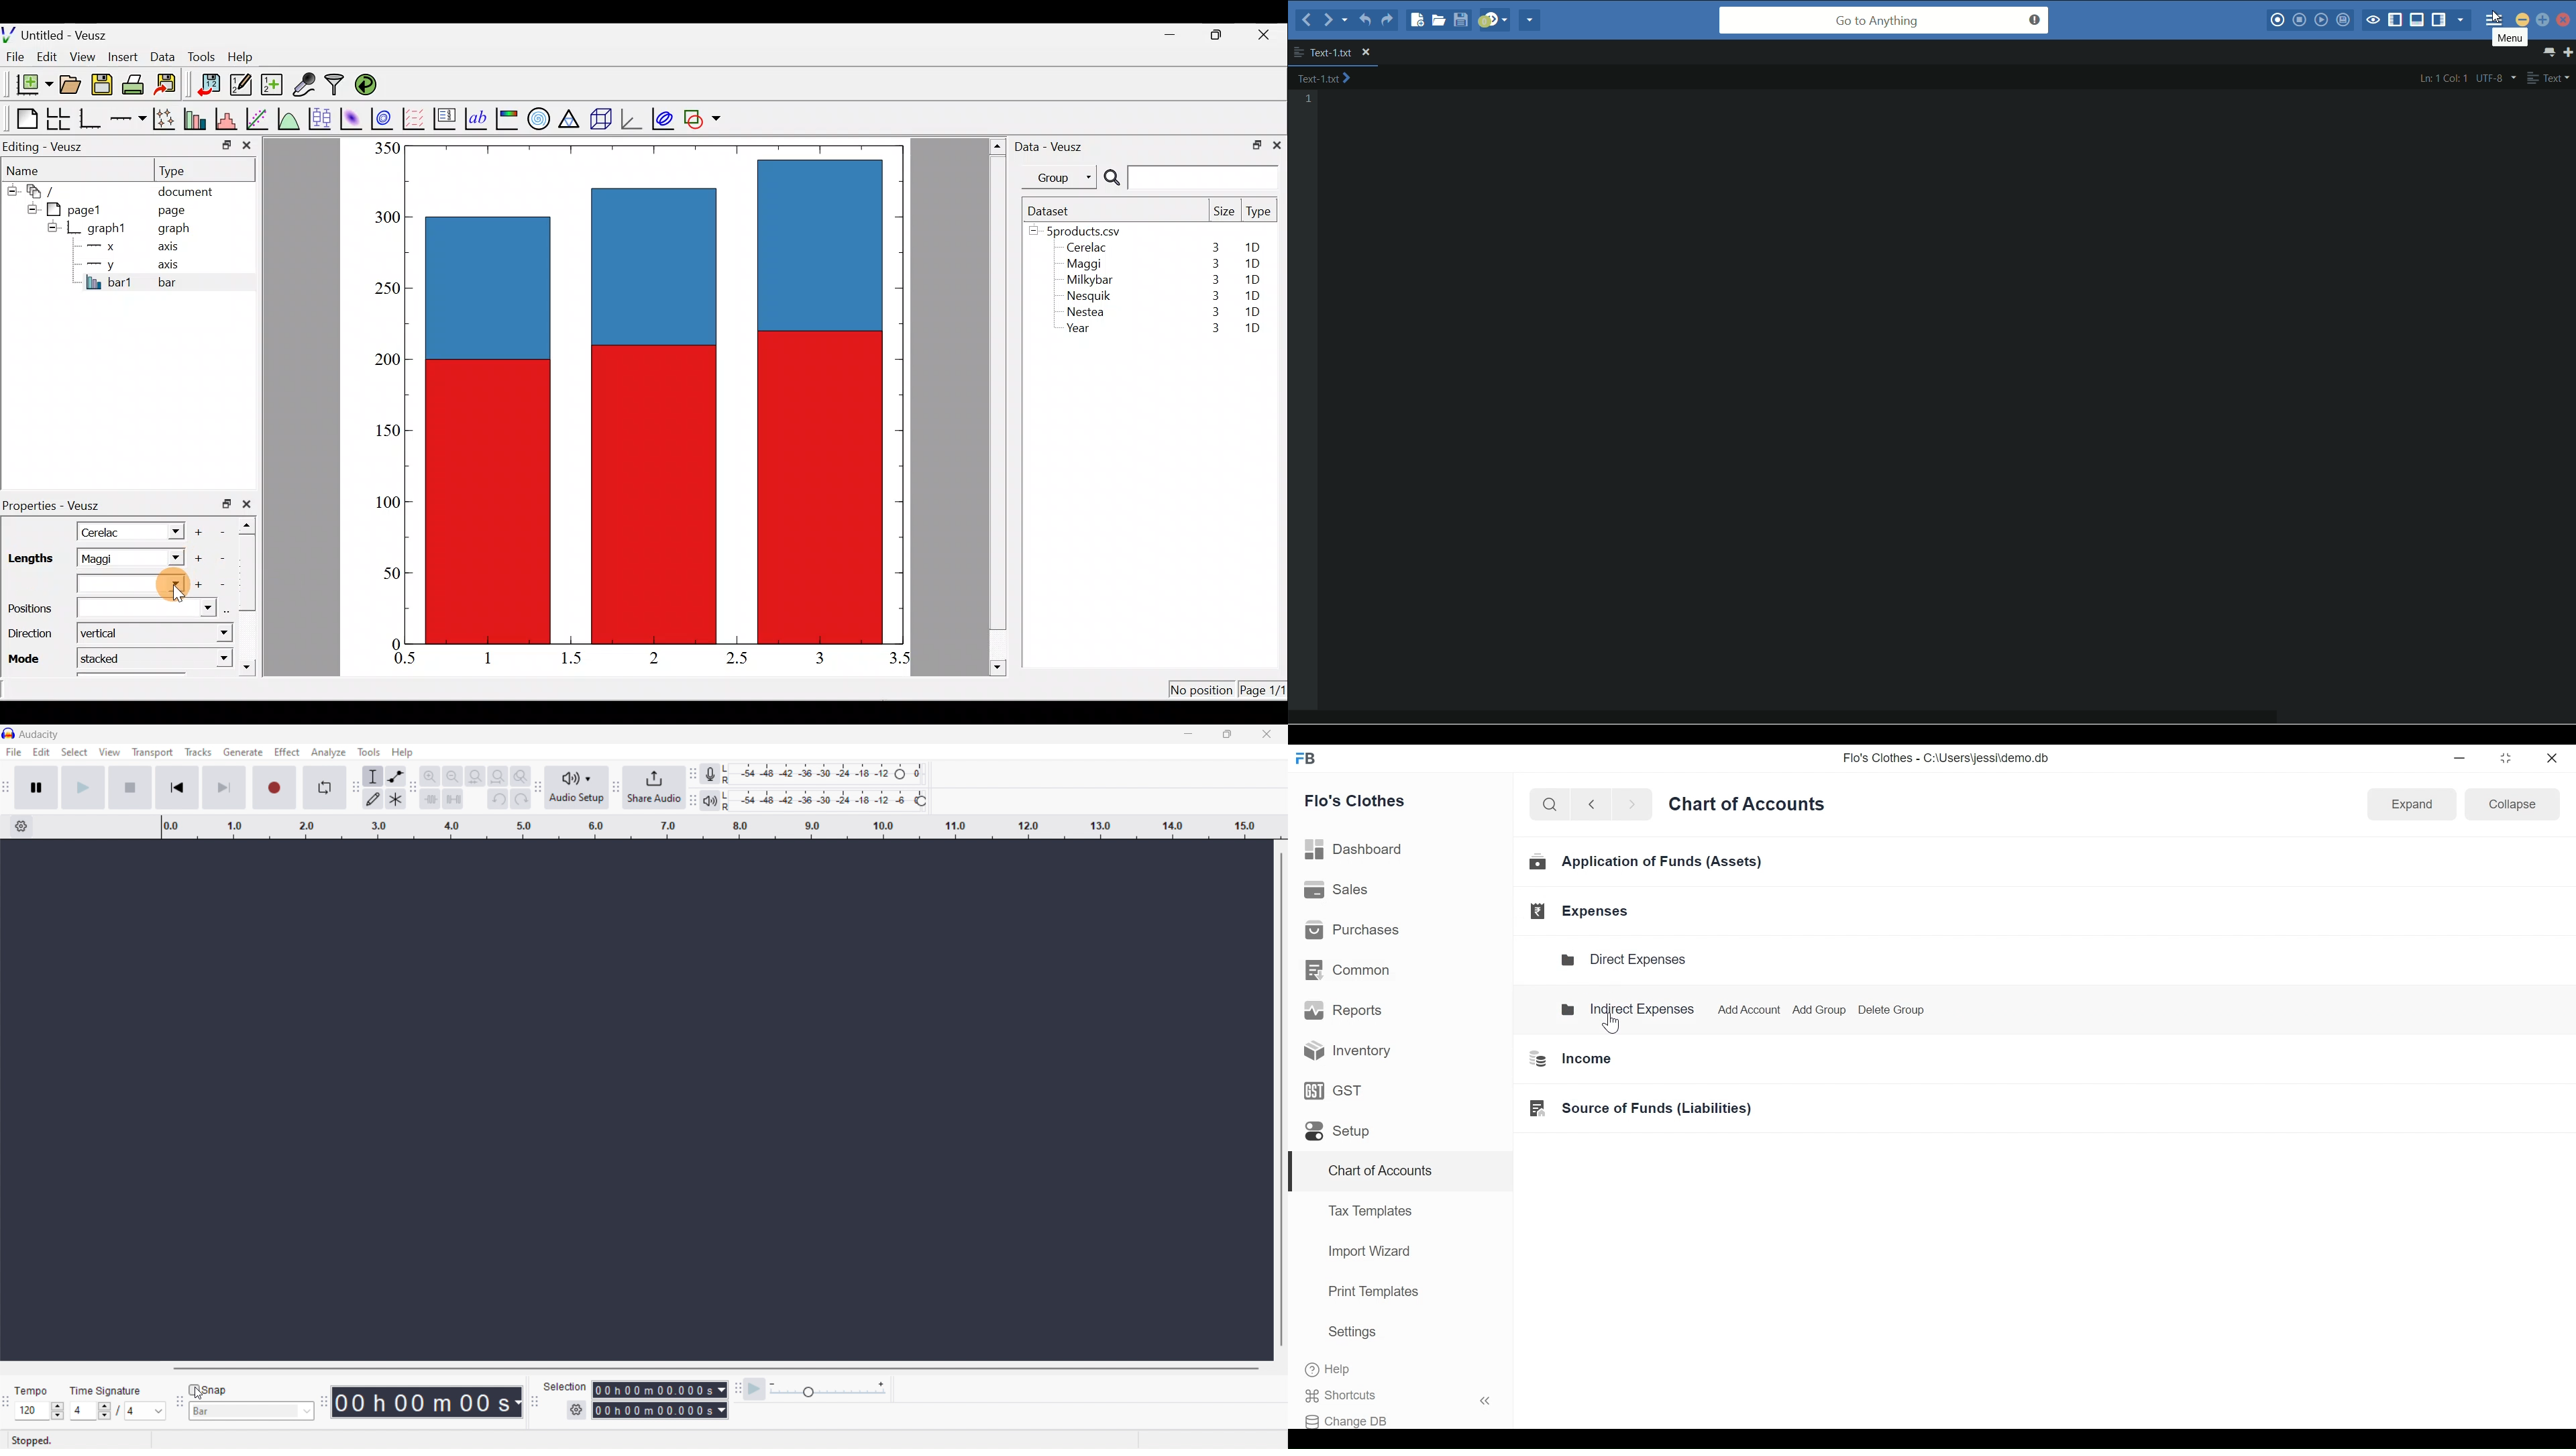  What do you see at coordinates (1750, 808) in the screenshot?
I see `Chart of Accounts` at bounding box center [1750, 808].